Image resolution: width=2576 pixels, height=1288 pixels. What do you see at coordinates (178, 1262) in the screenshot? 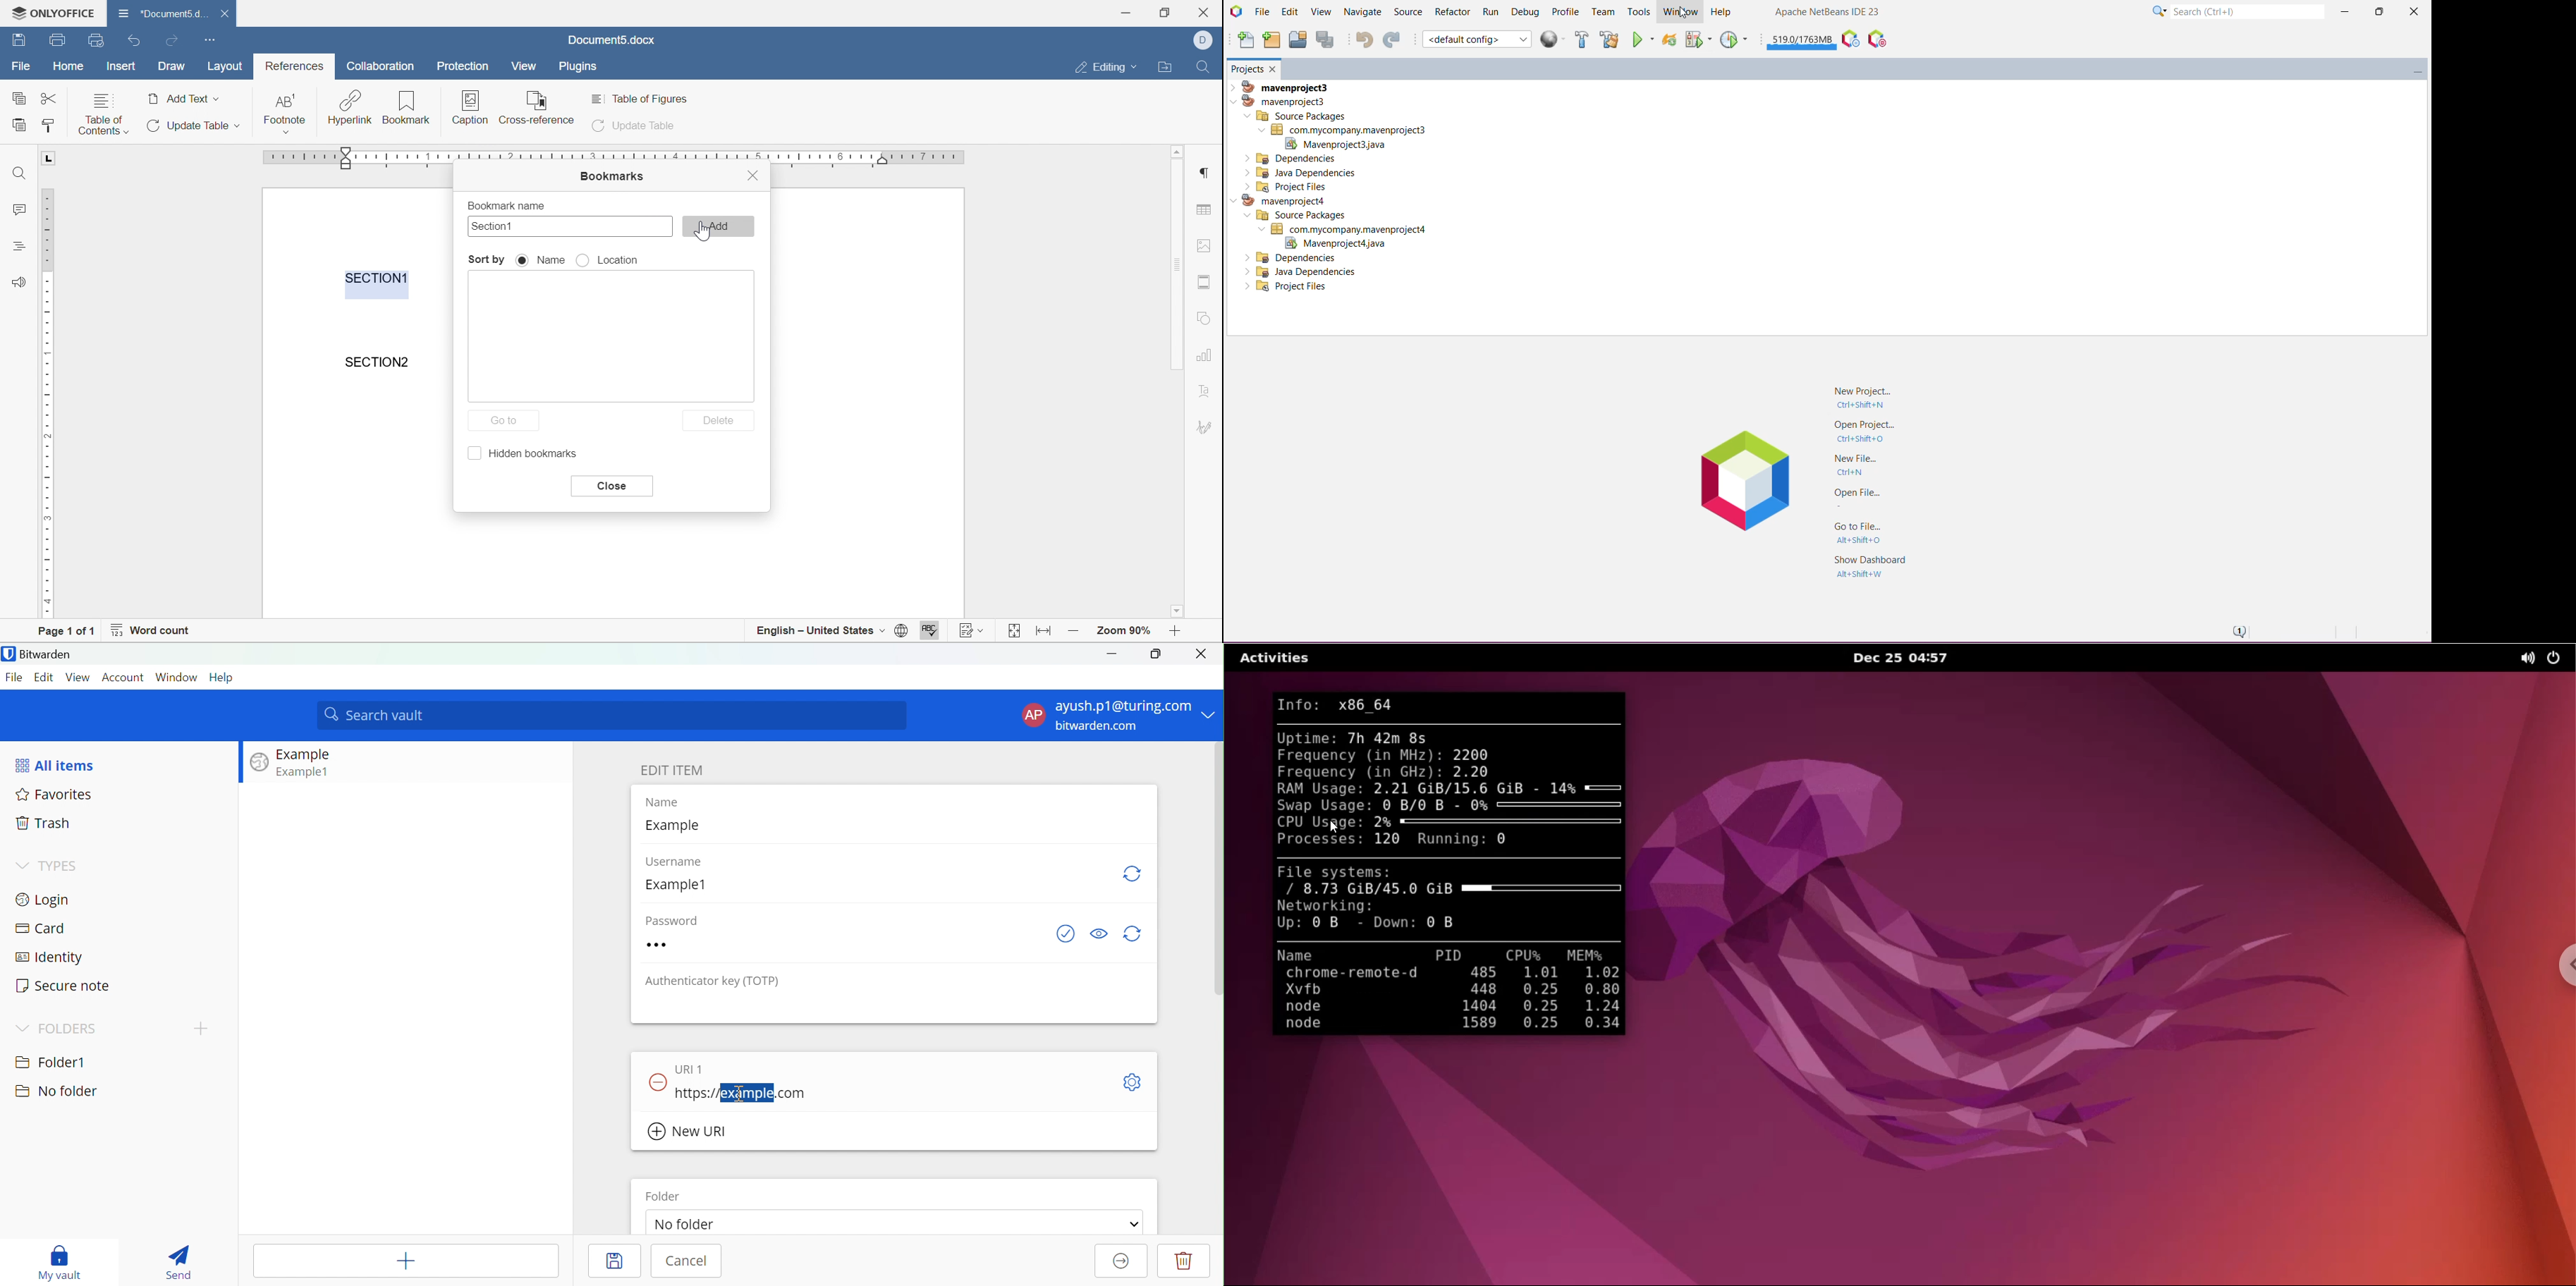
I see `Send` at bounding box center [178, 1262].